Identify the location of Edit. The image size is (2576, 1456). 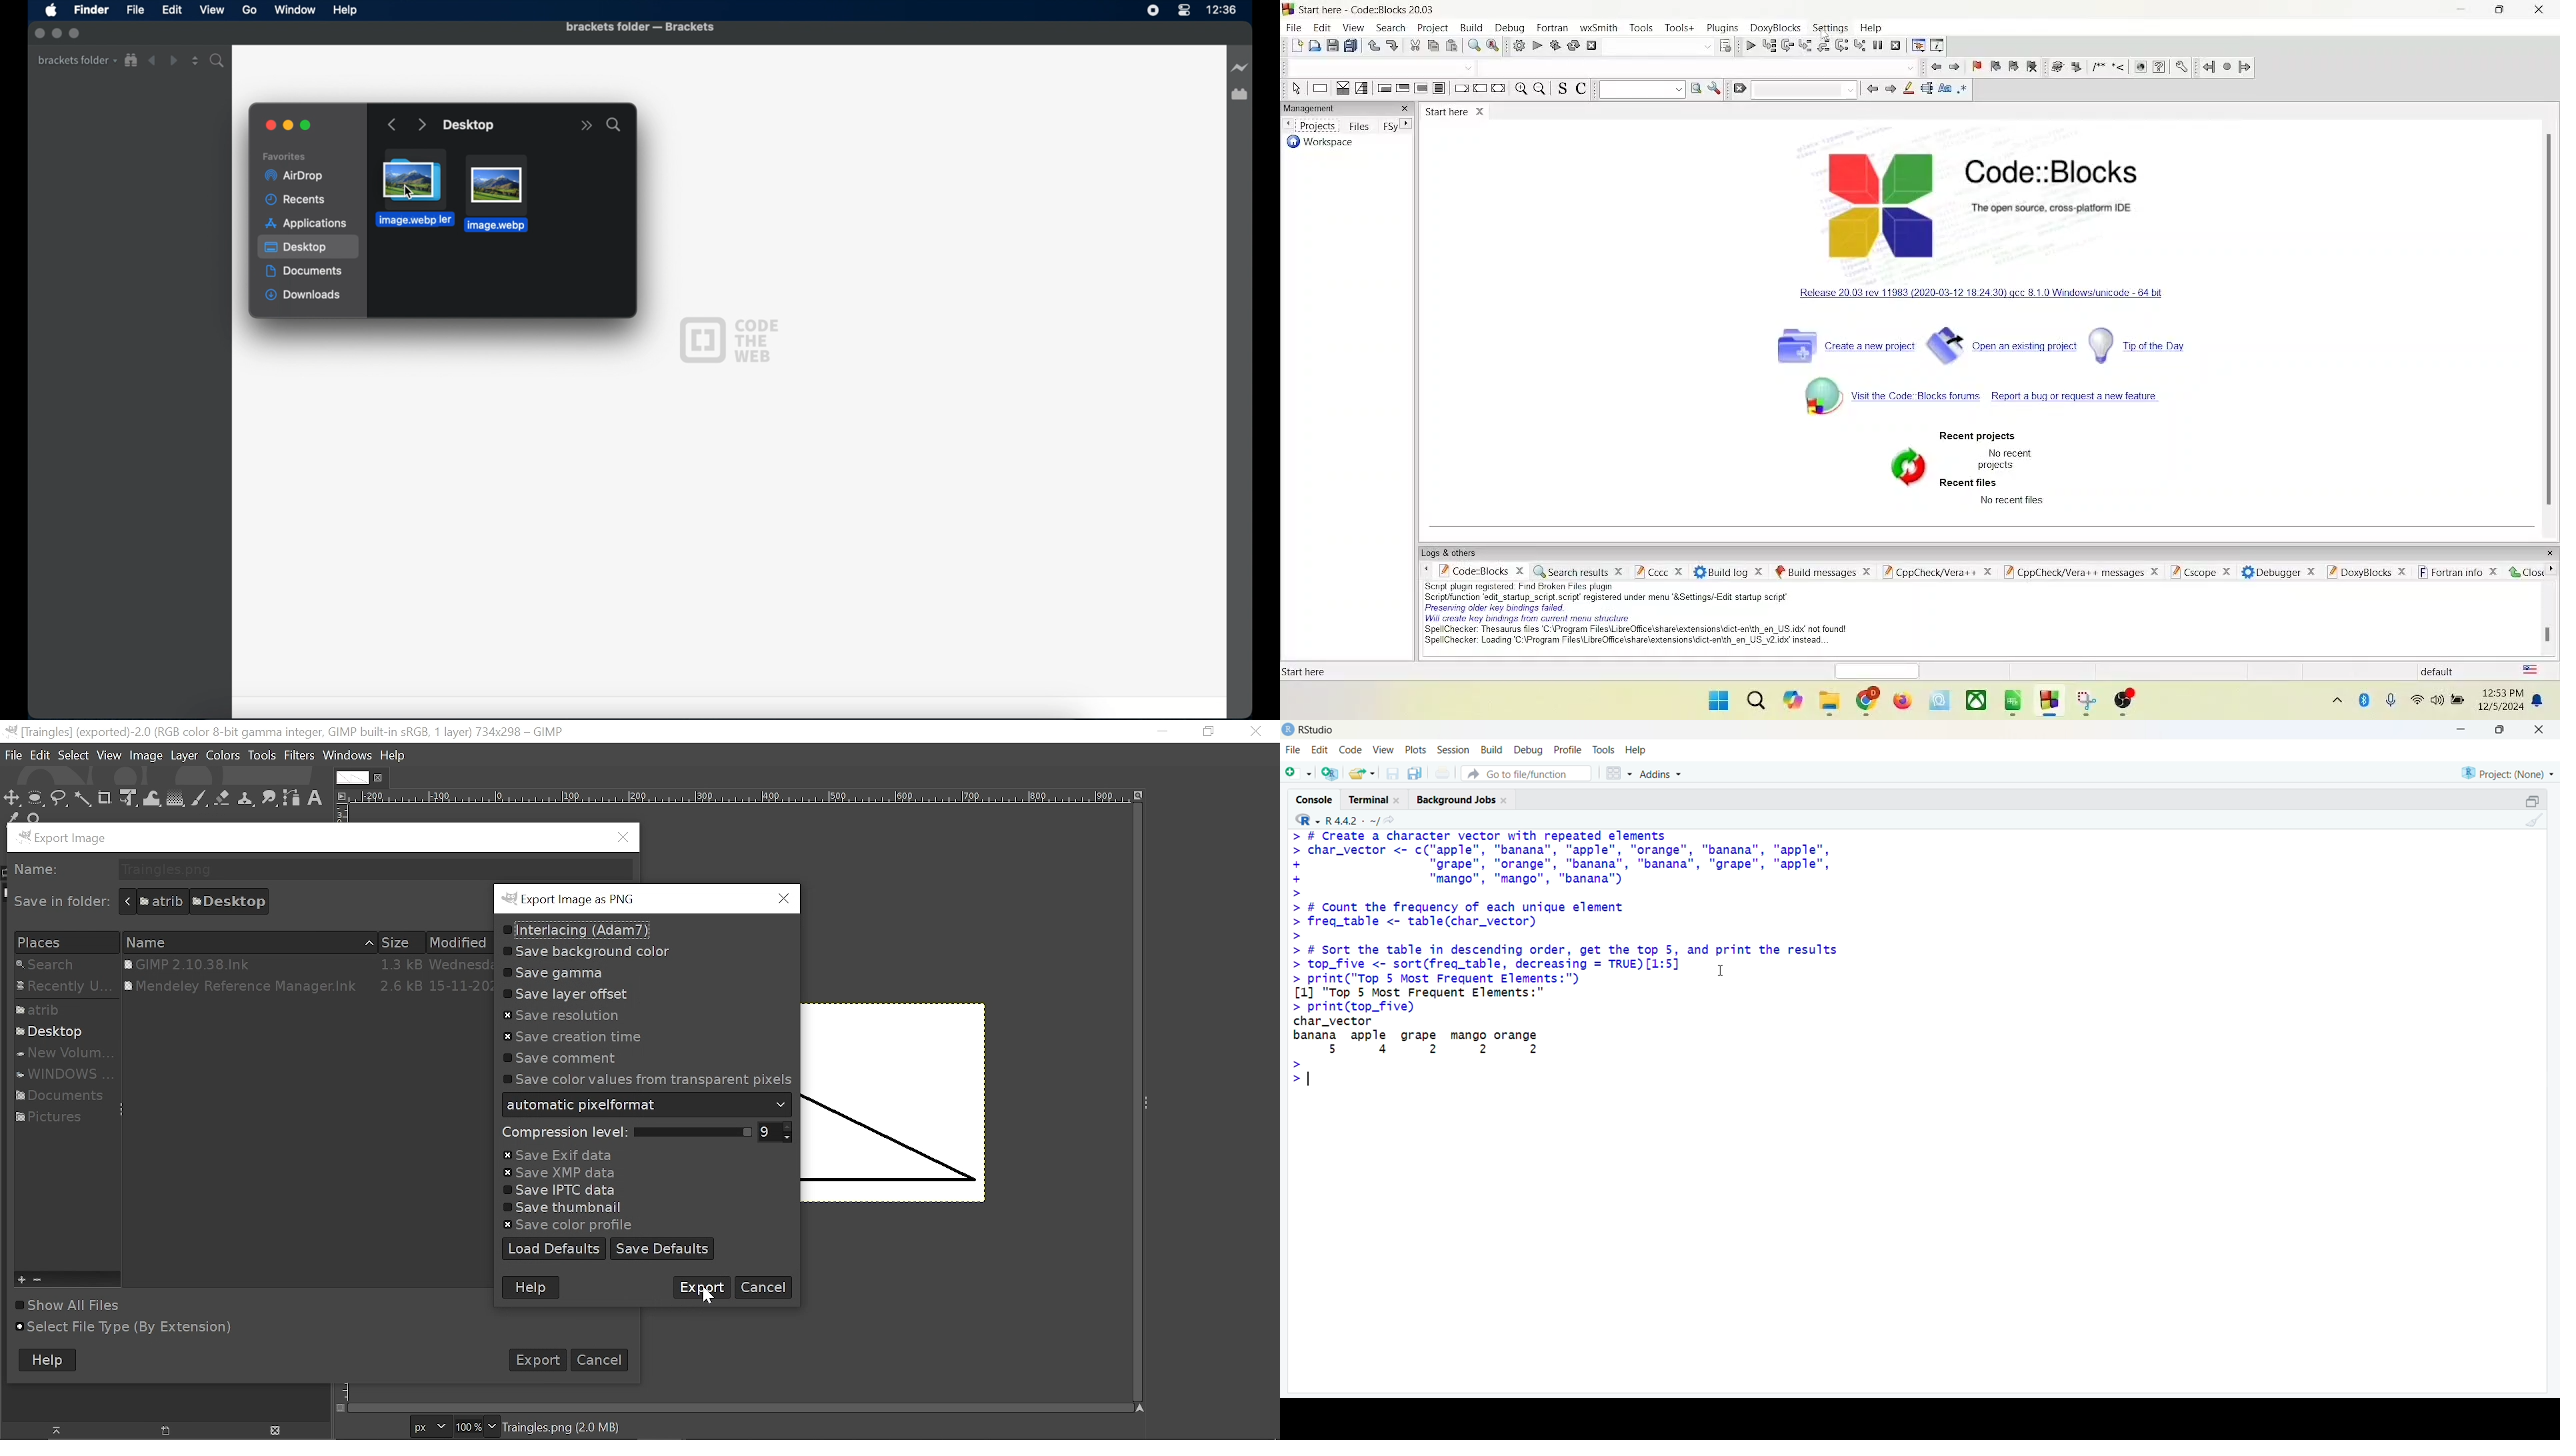
(1319, 750).